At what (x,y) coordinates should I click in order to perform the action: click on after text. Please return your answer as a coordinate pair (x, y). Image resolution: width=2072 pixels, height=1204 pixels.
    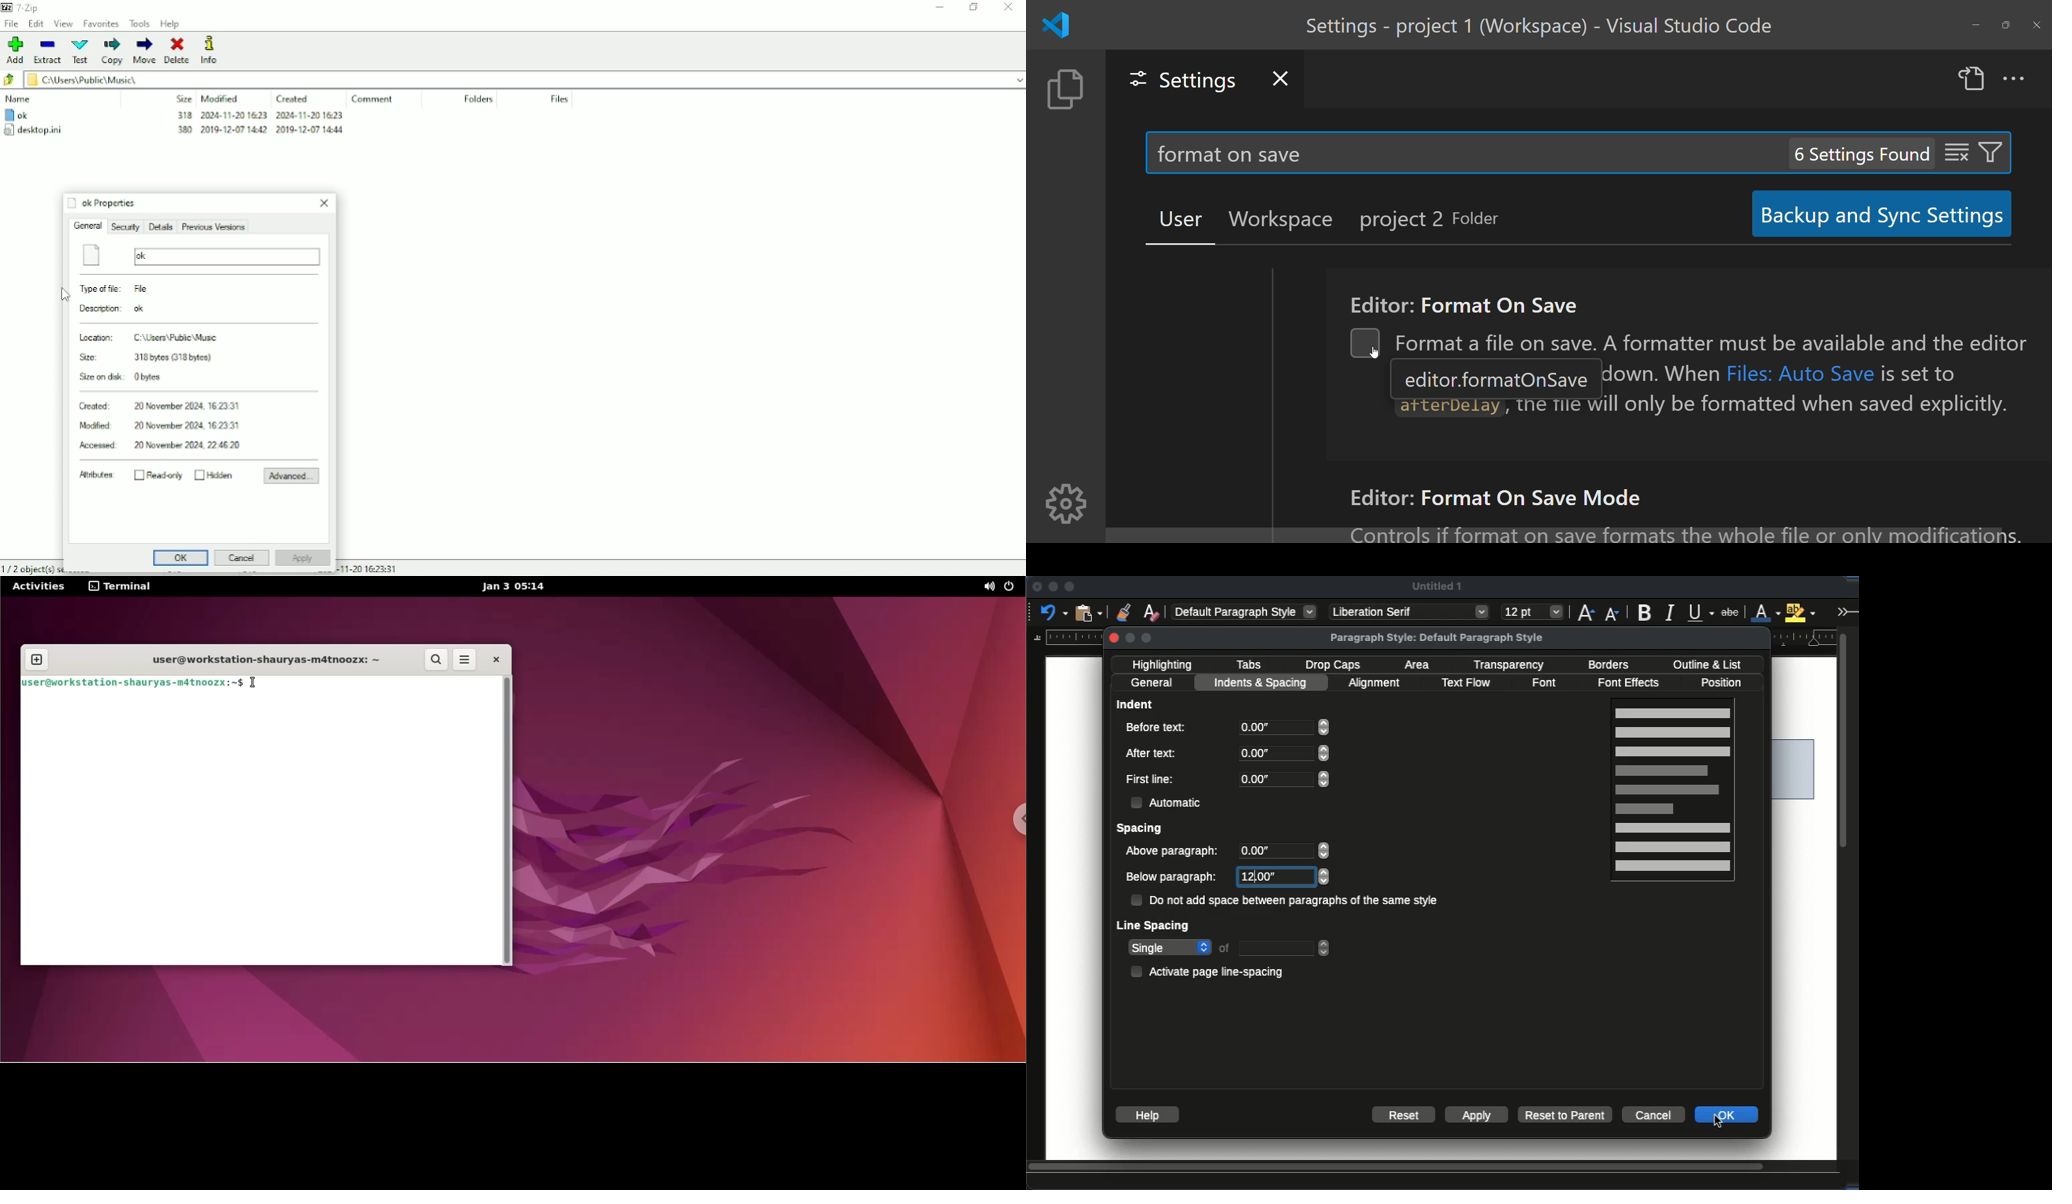
    Looking at the image, I should click on (1154, 752).